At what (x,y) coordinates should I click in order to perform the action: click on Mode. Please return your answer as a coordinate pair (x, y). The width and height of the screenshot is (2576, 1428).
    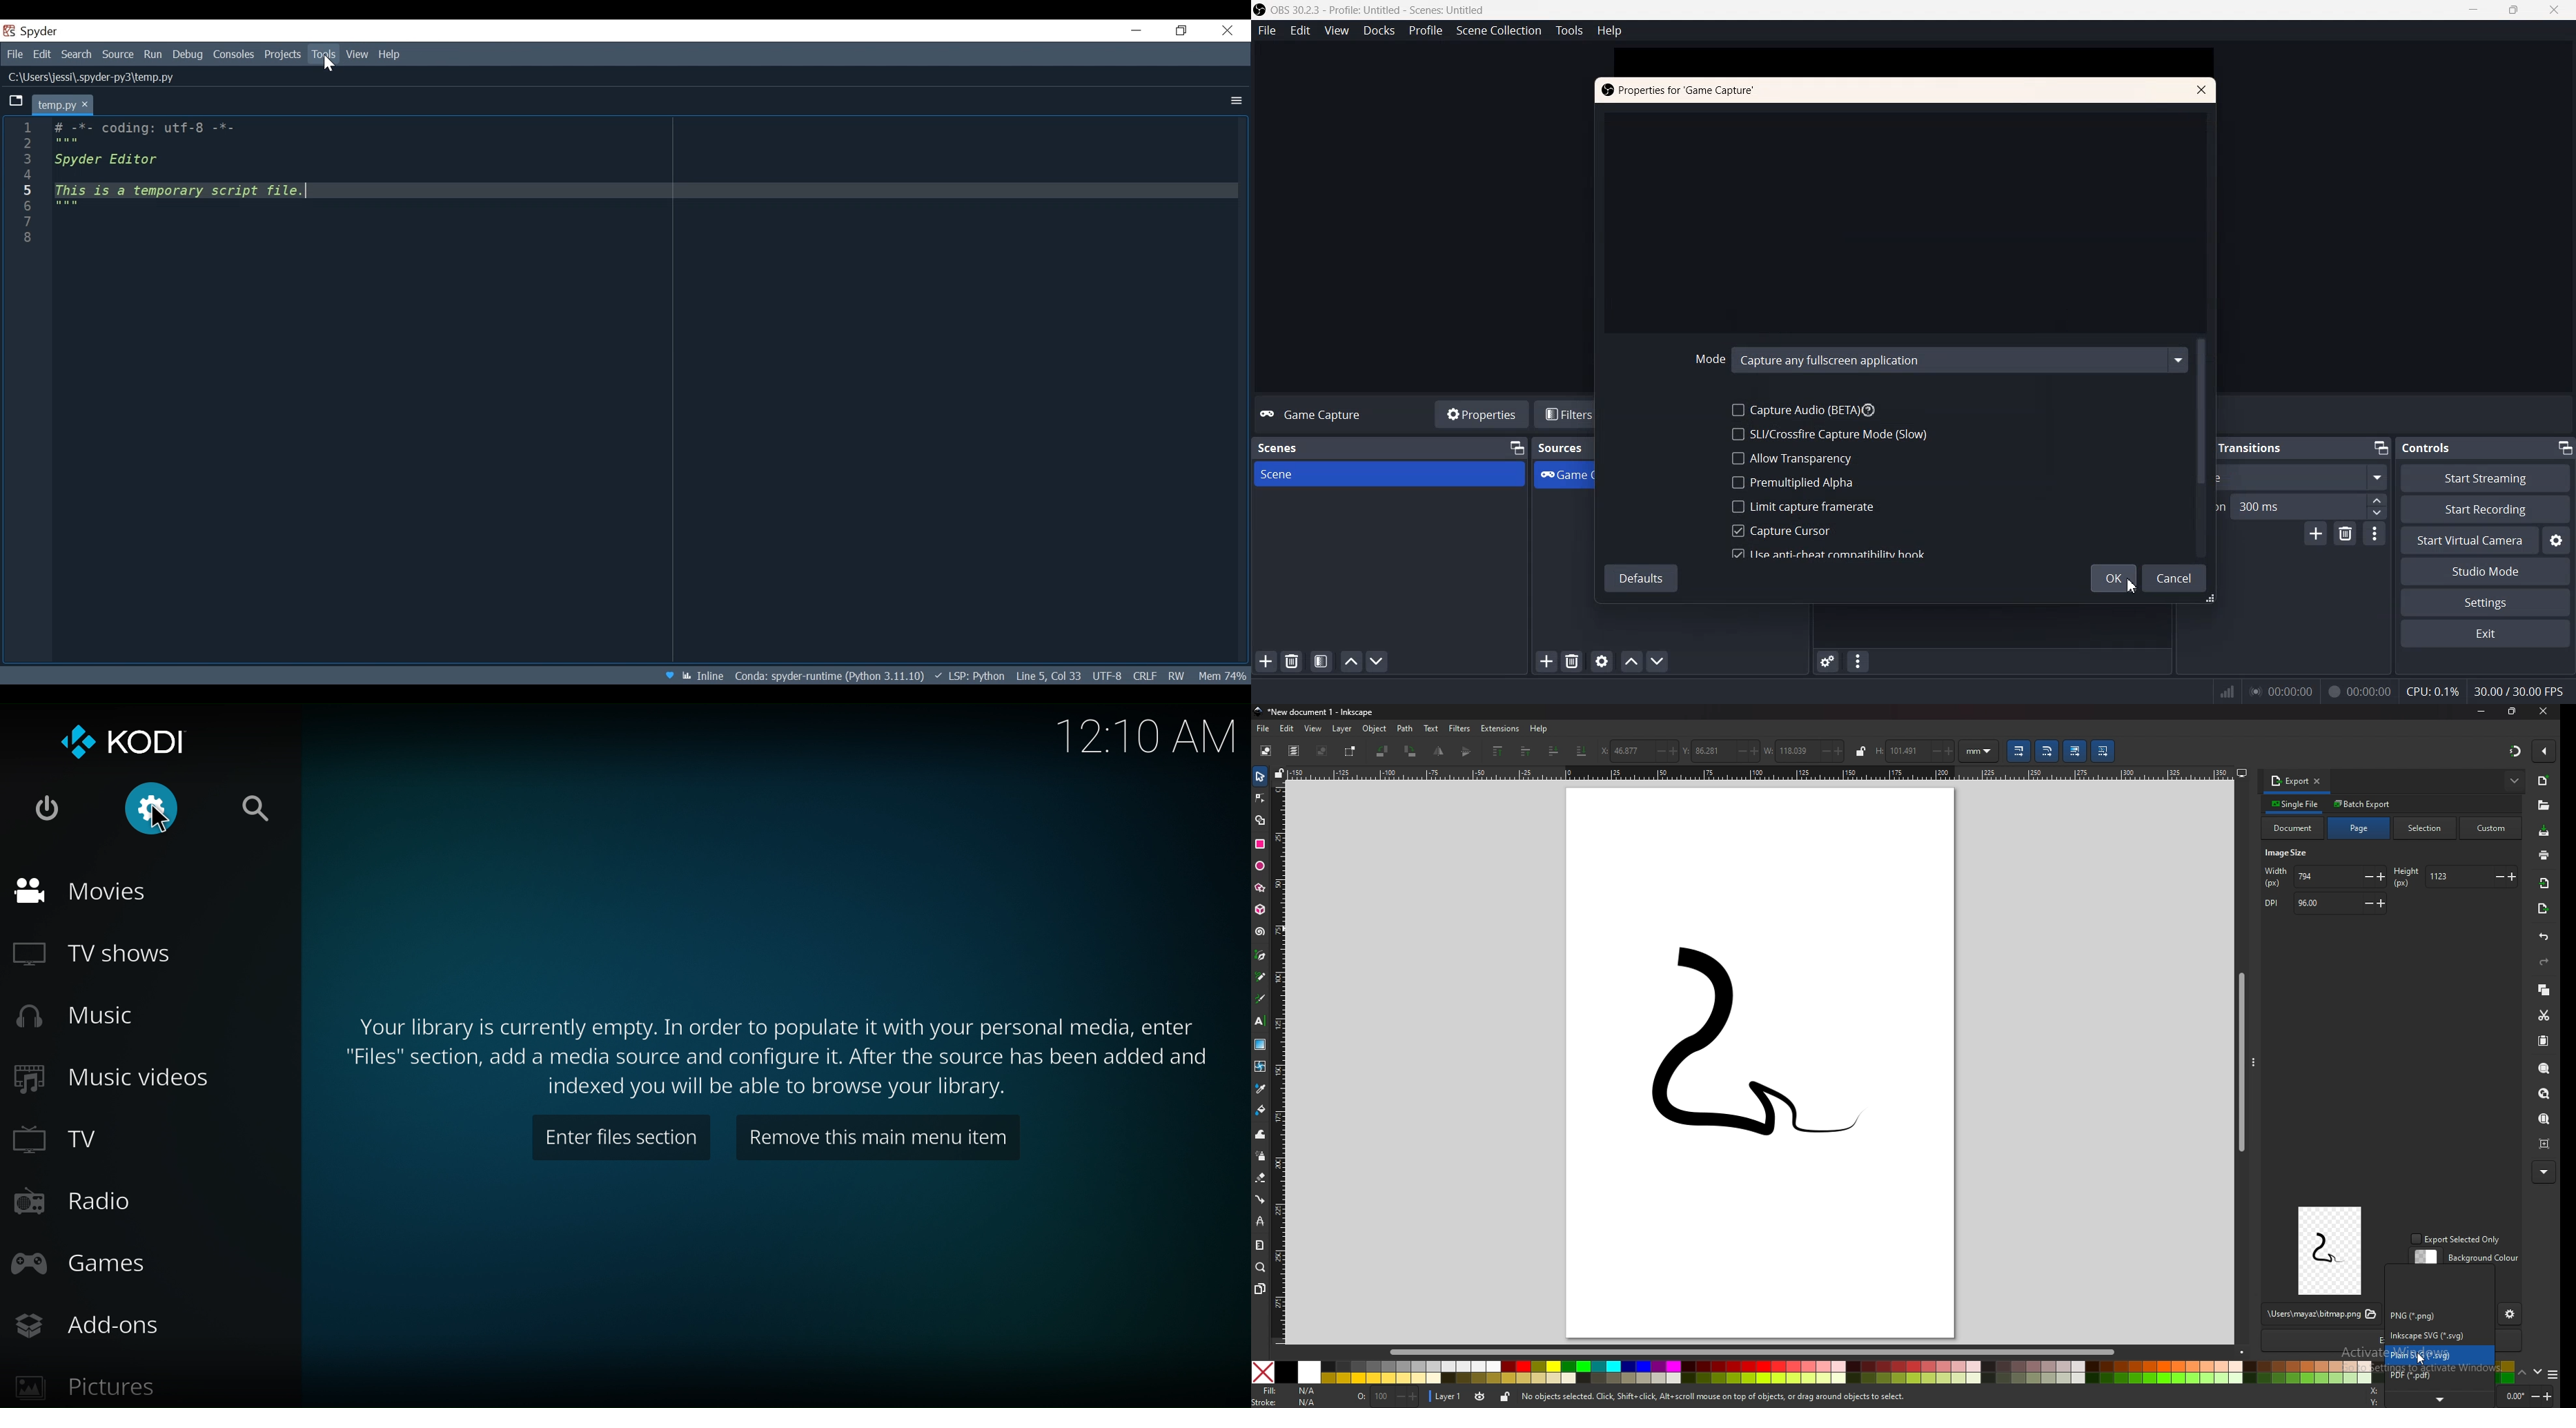
    Looking at the image, I should click on (1703, 360).